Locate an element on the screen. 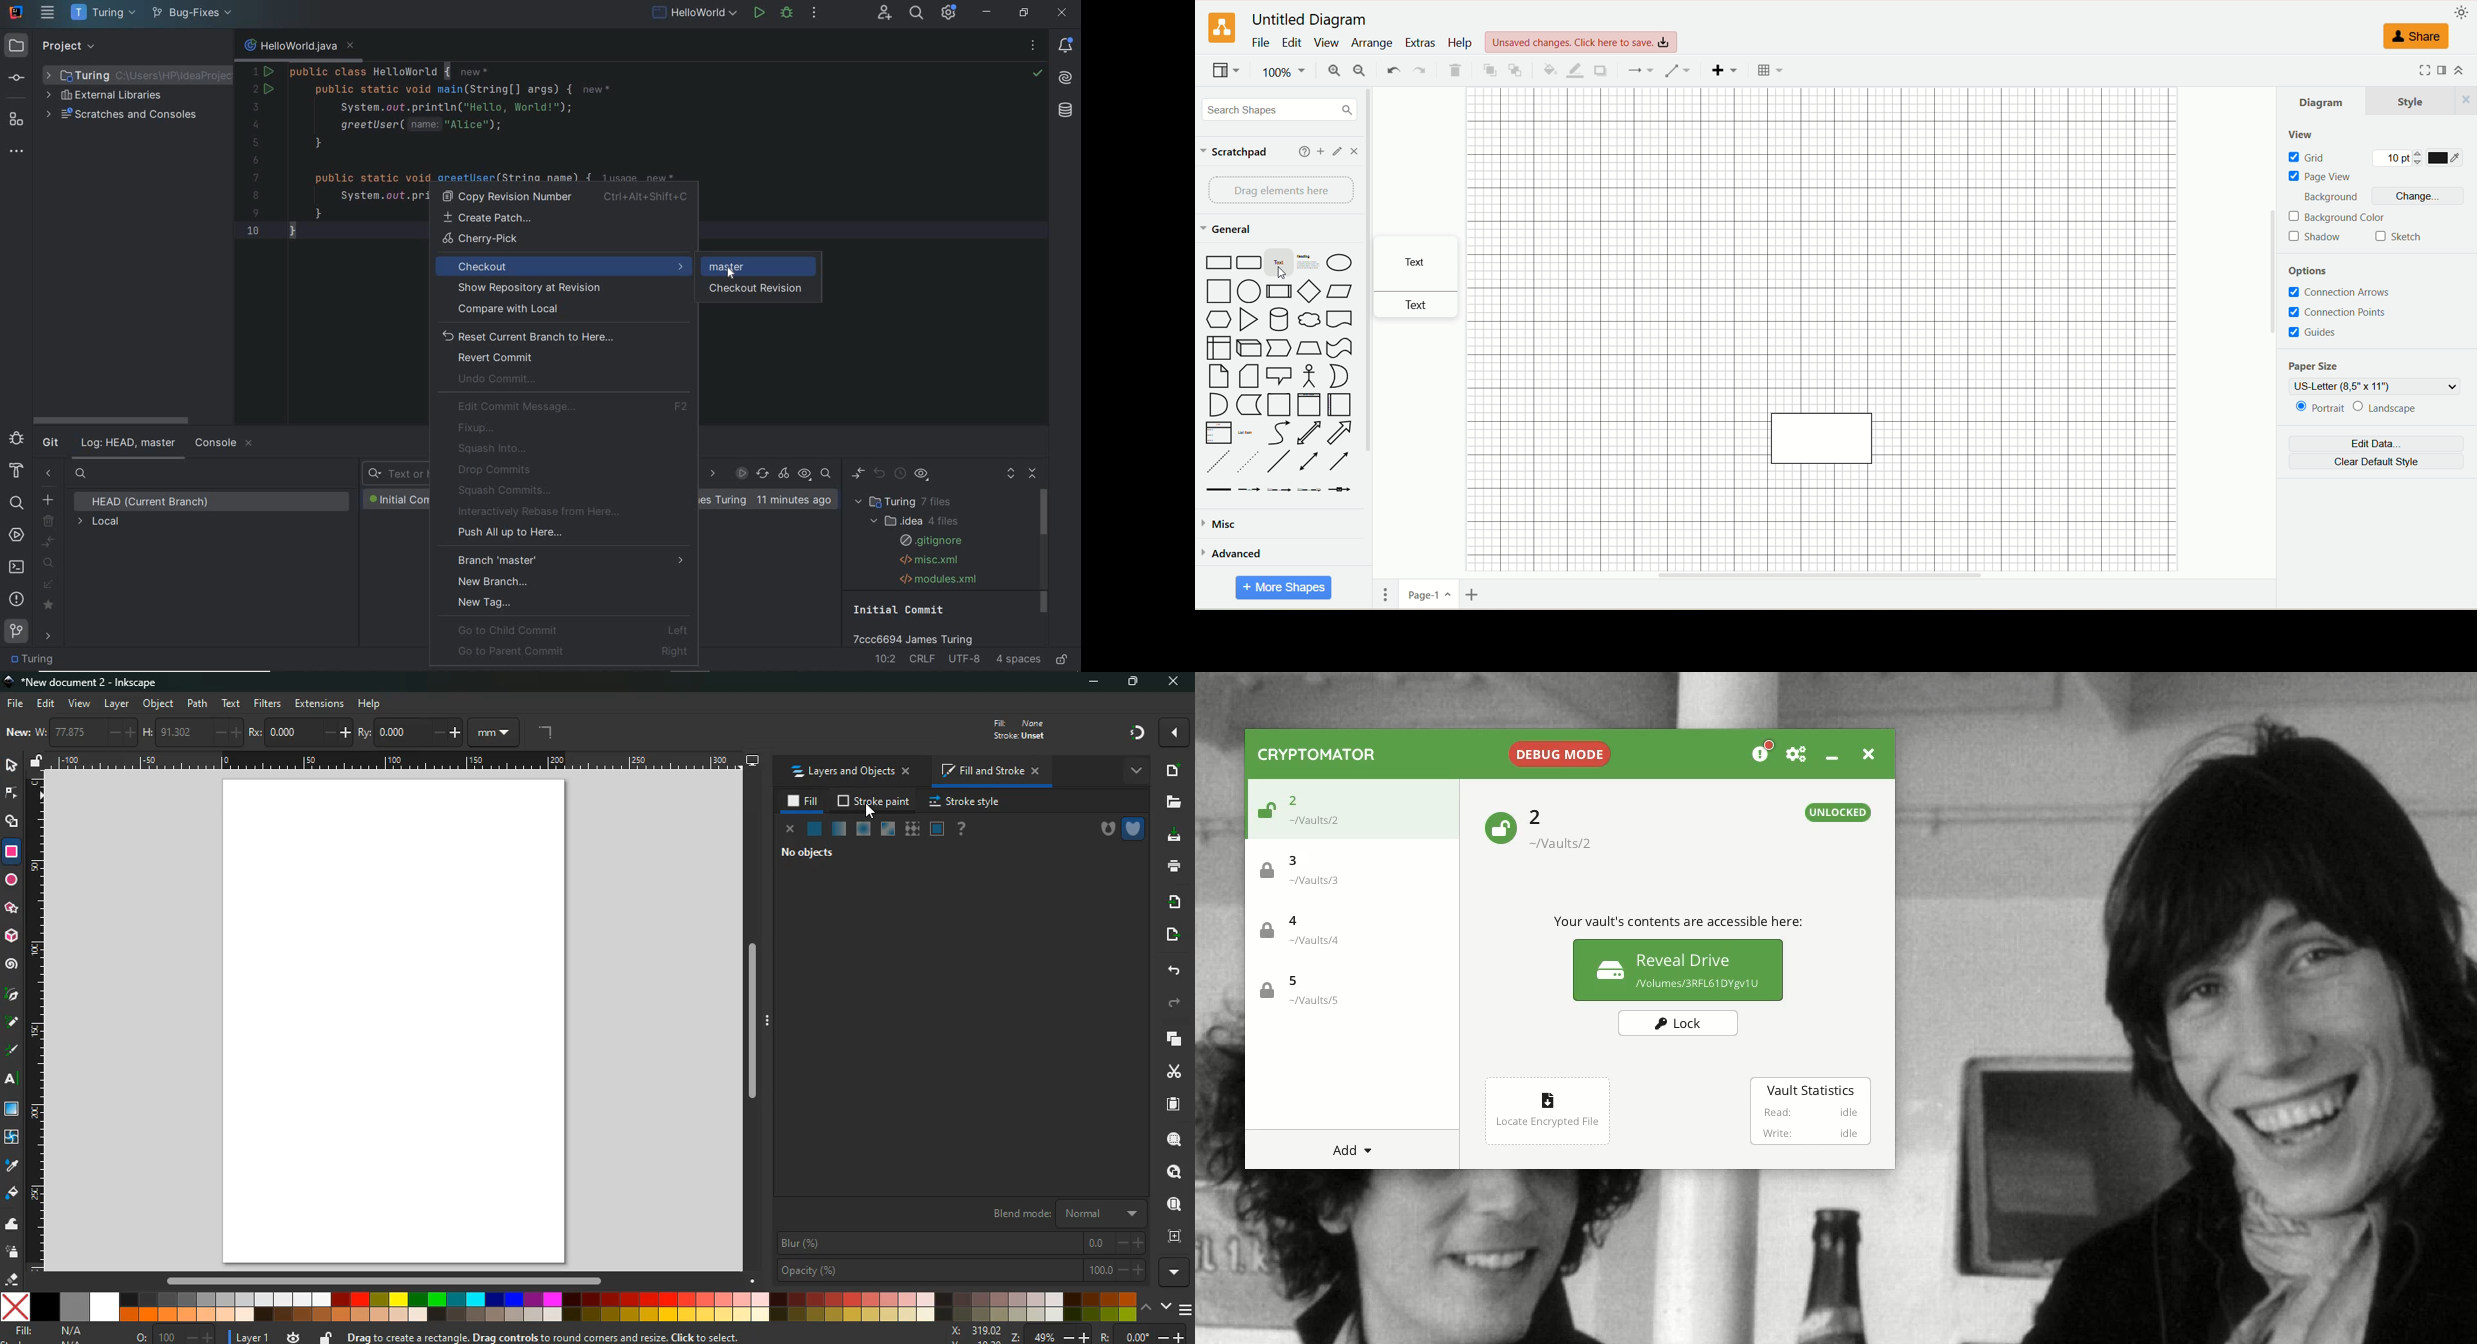 This screenshot has width=2492, height=1344. list items is located at coordinates (1248, 432).